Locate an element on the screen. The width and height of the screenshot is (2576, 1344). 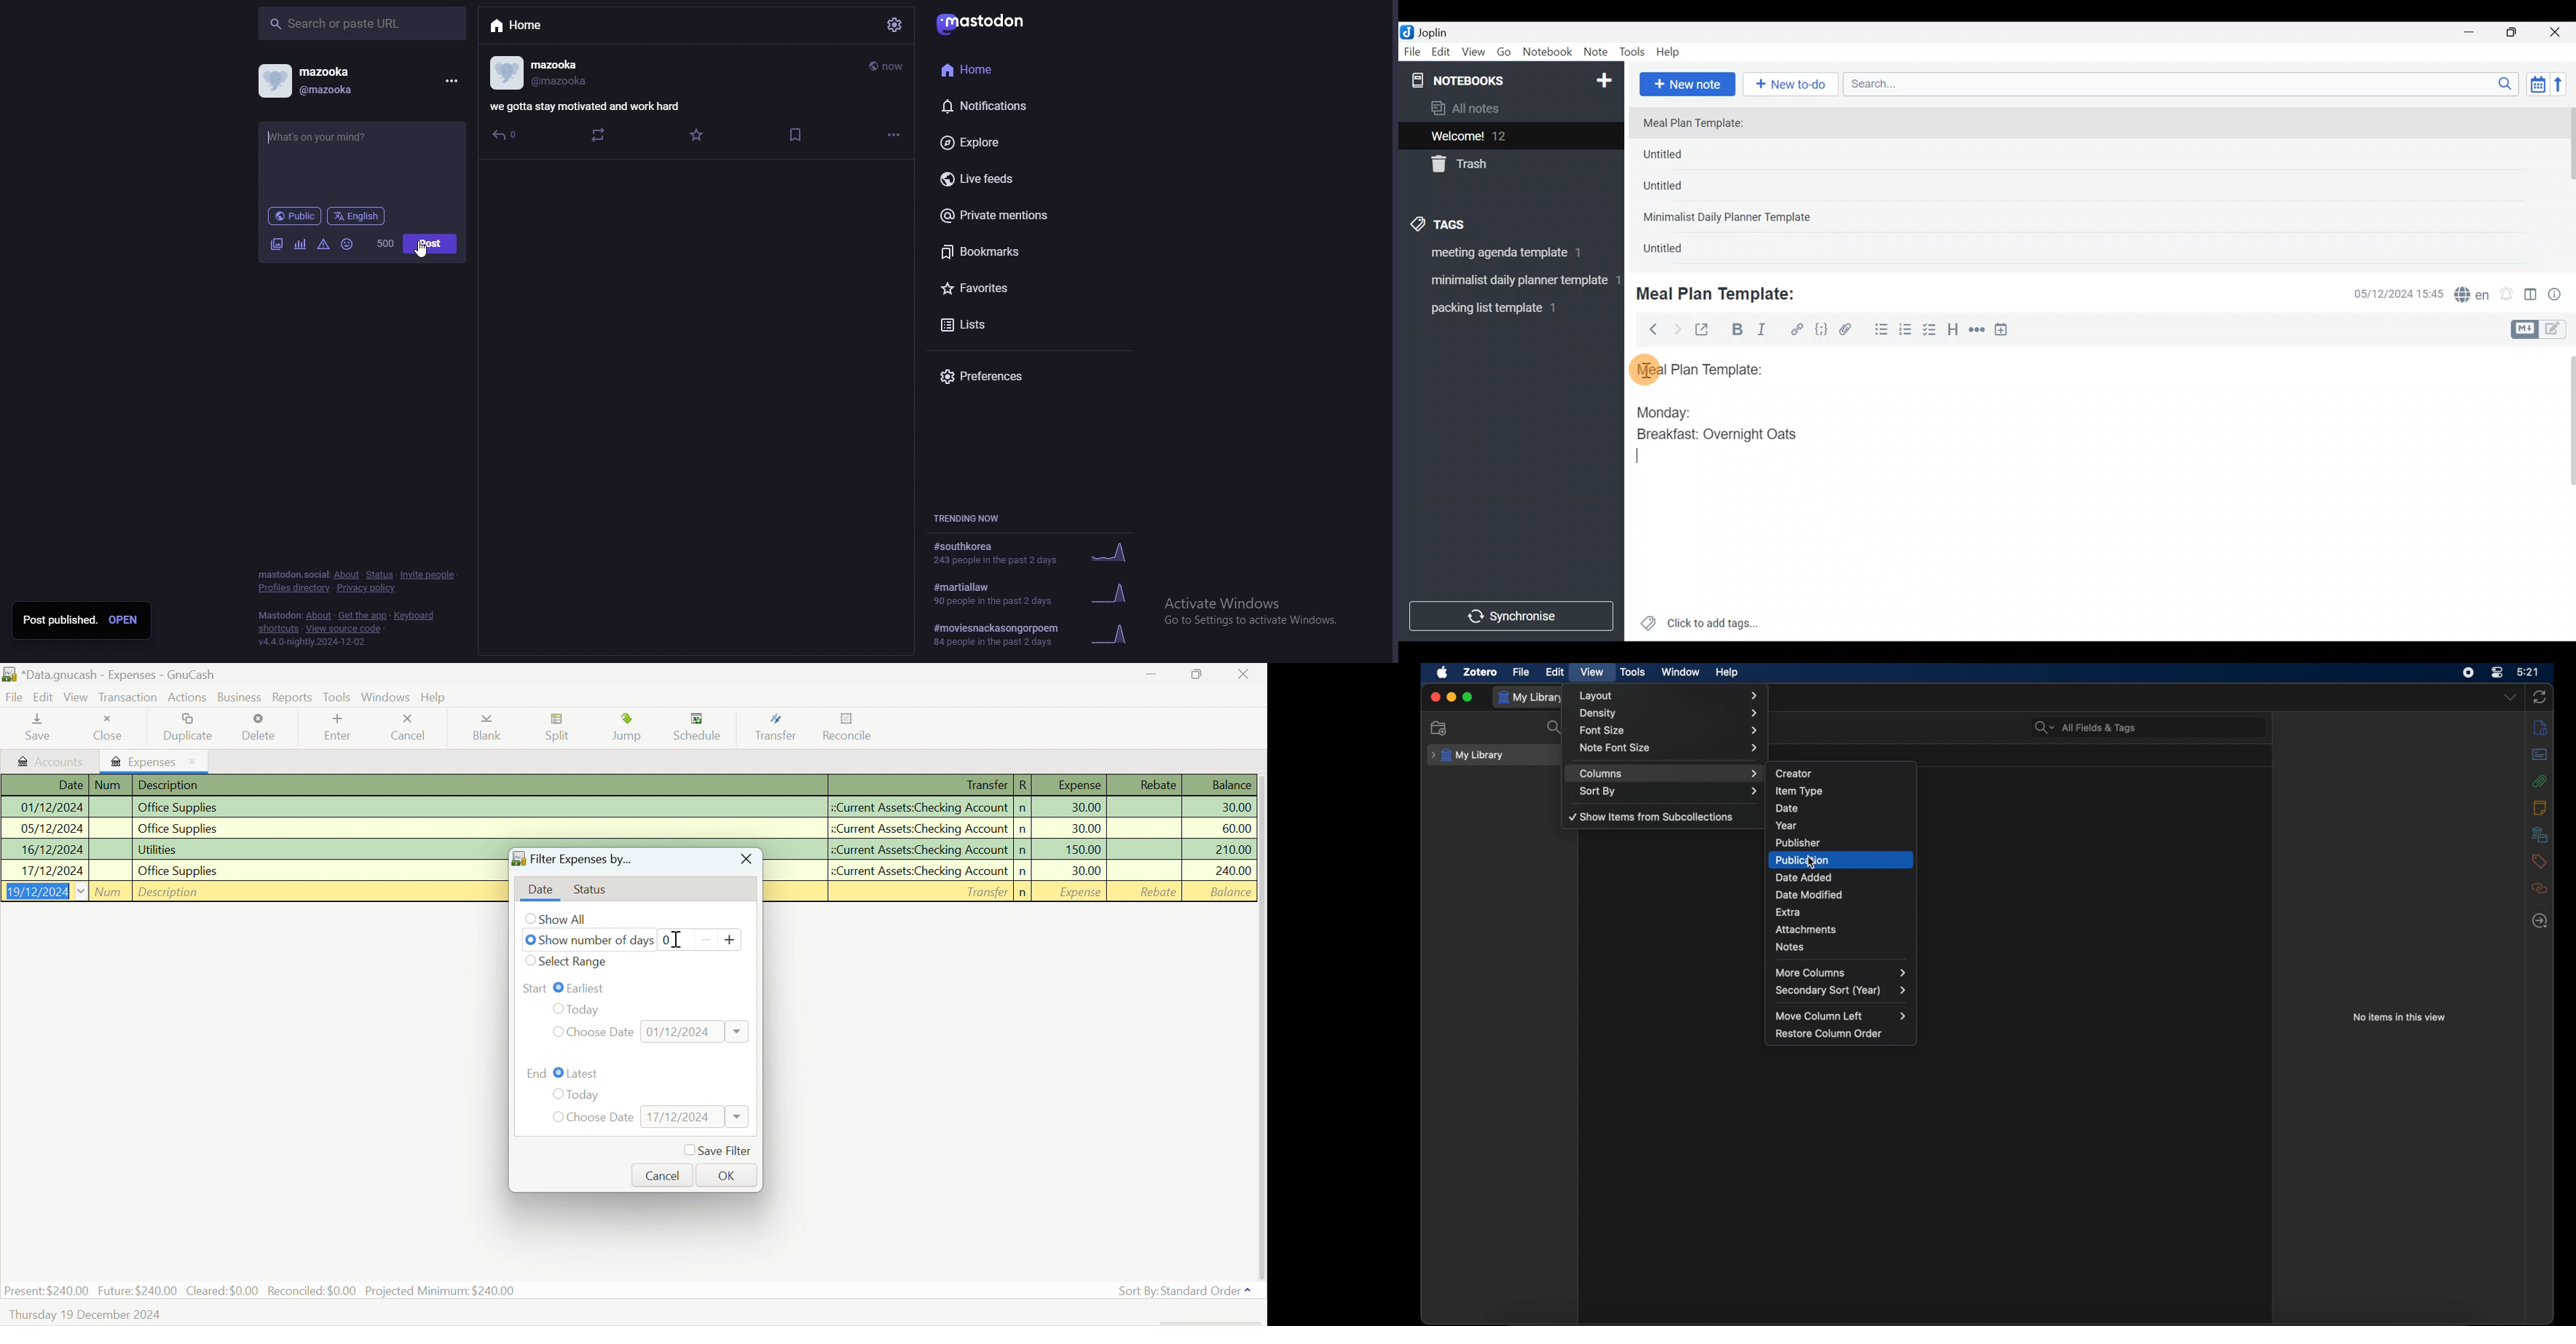
Expenses is located at coordinates (156, 761).